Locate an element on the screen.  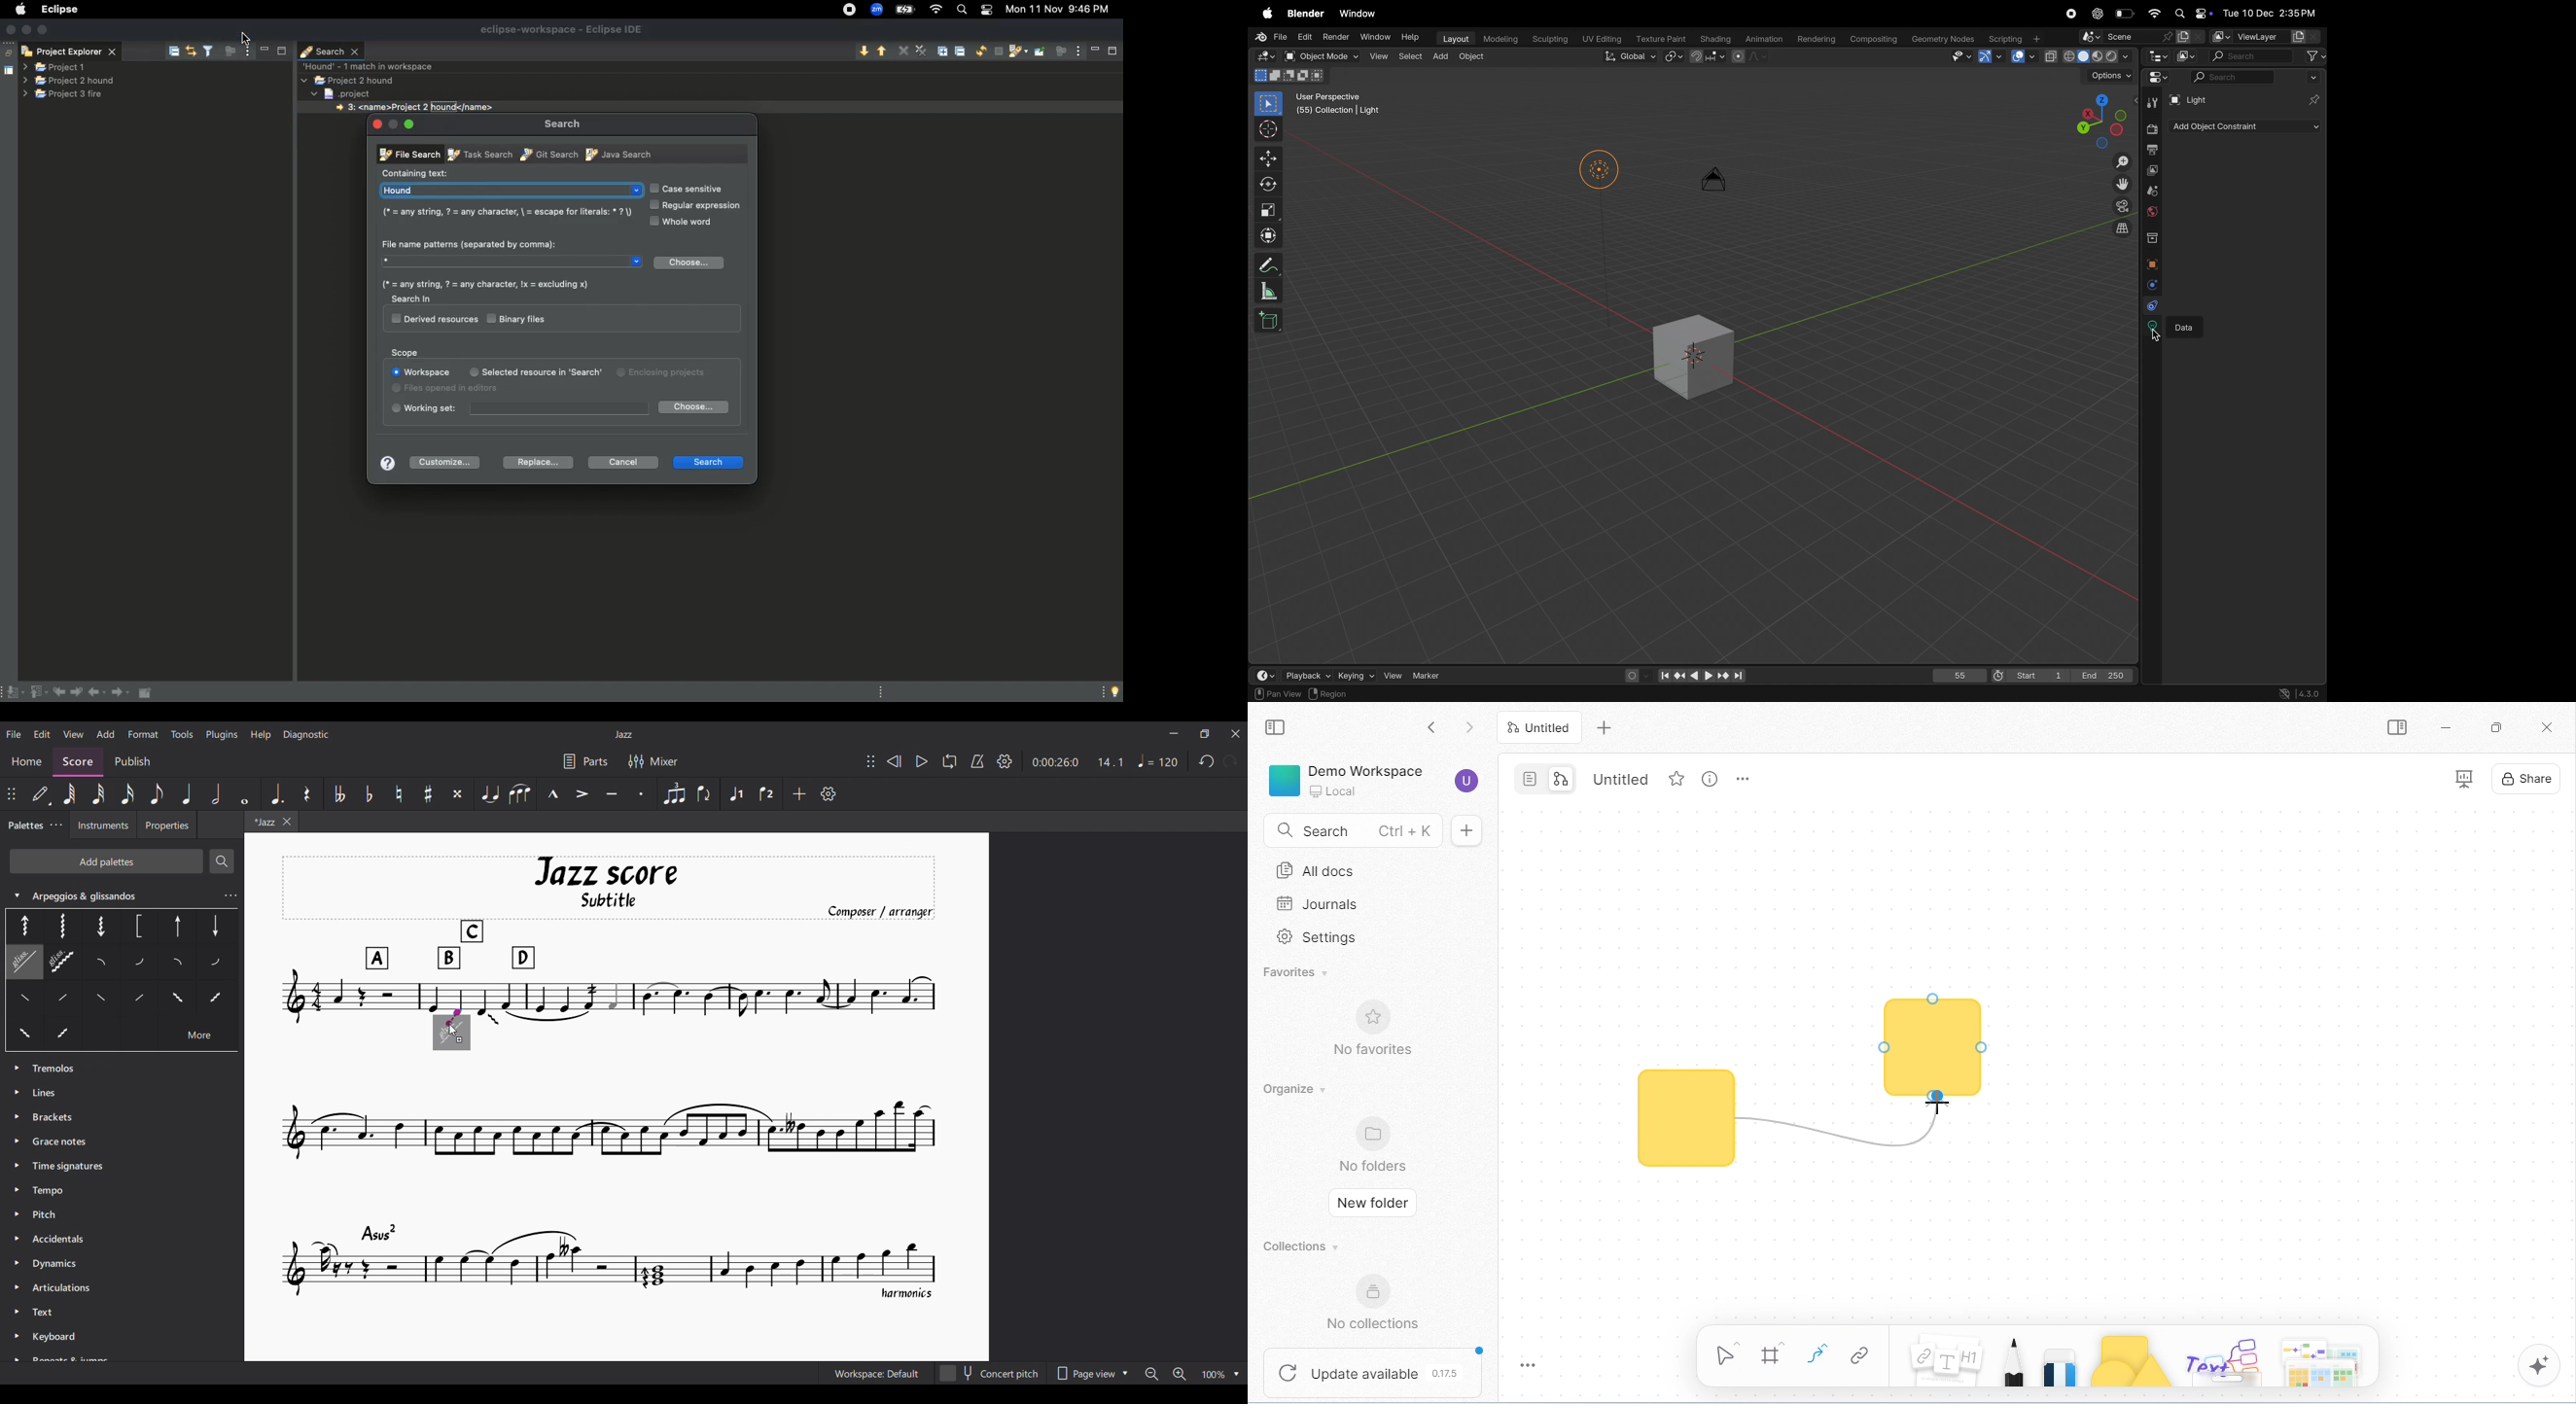
eraser is located at coordinates (2063, 1360).